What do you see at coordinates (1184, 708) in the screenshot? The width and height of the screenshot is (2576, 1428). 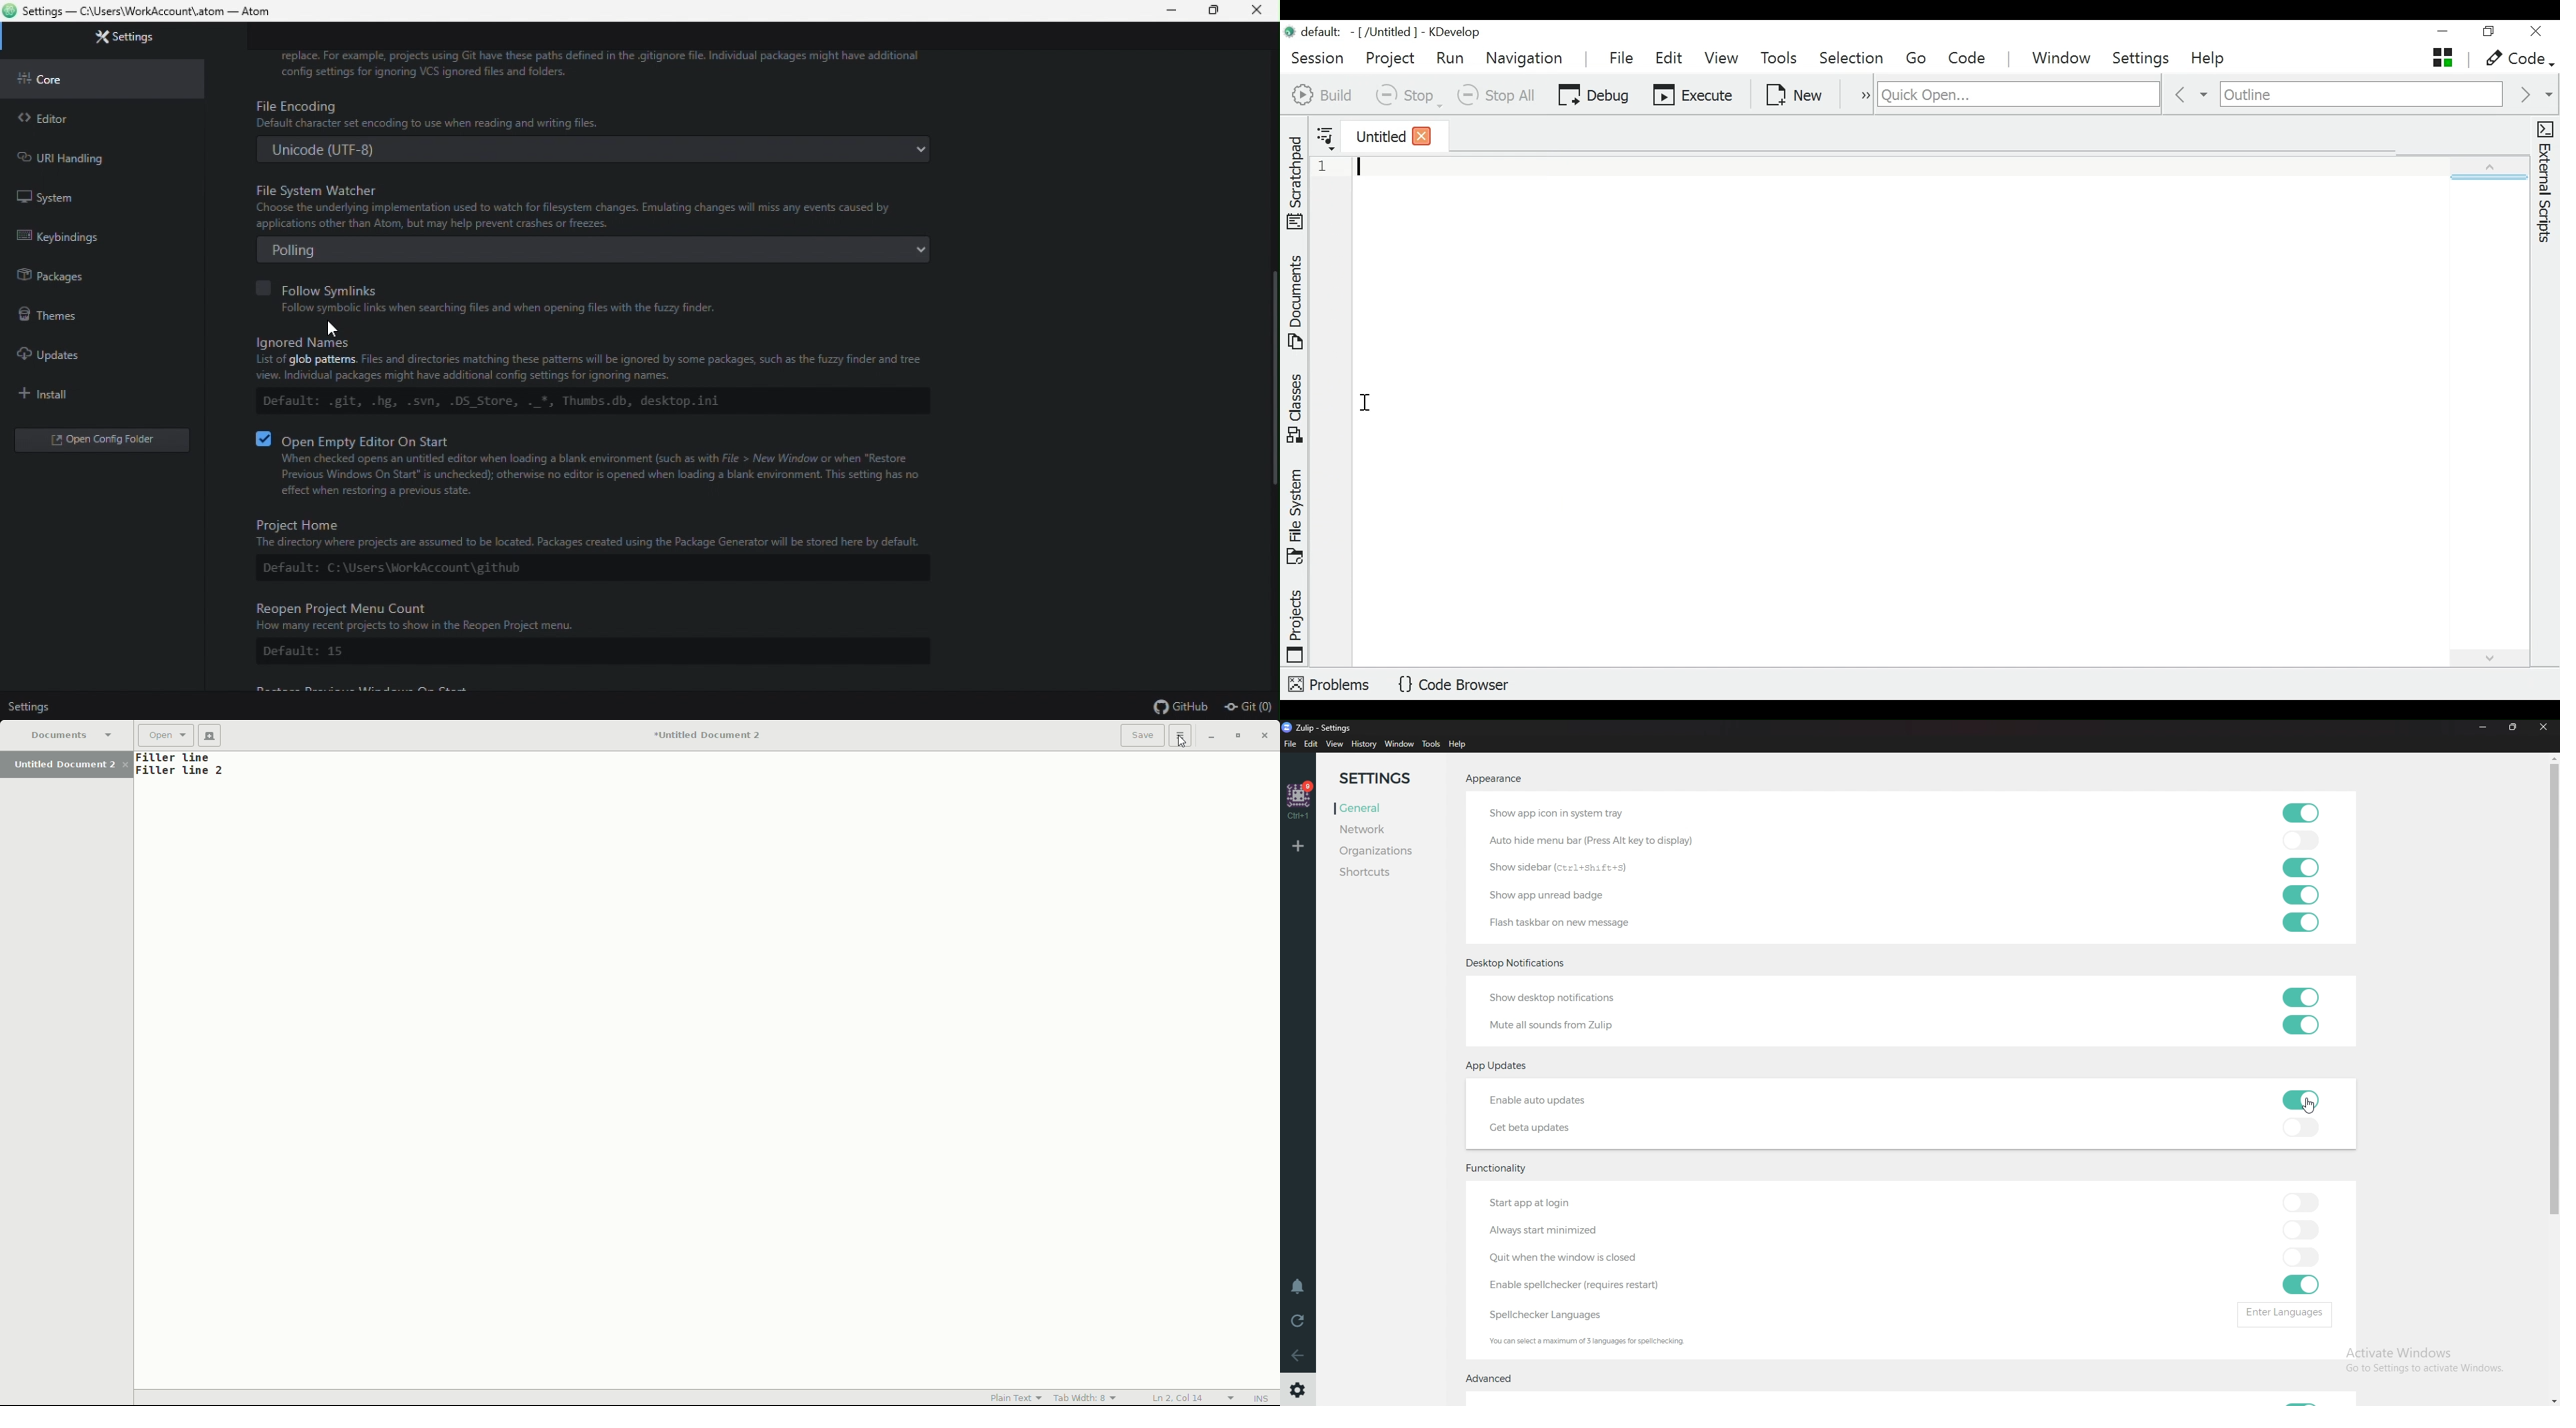 I see `github` at bounding box center [1184, 708].